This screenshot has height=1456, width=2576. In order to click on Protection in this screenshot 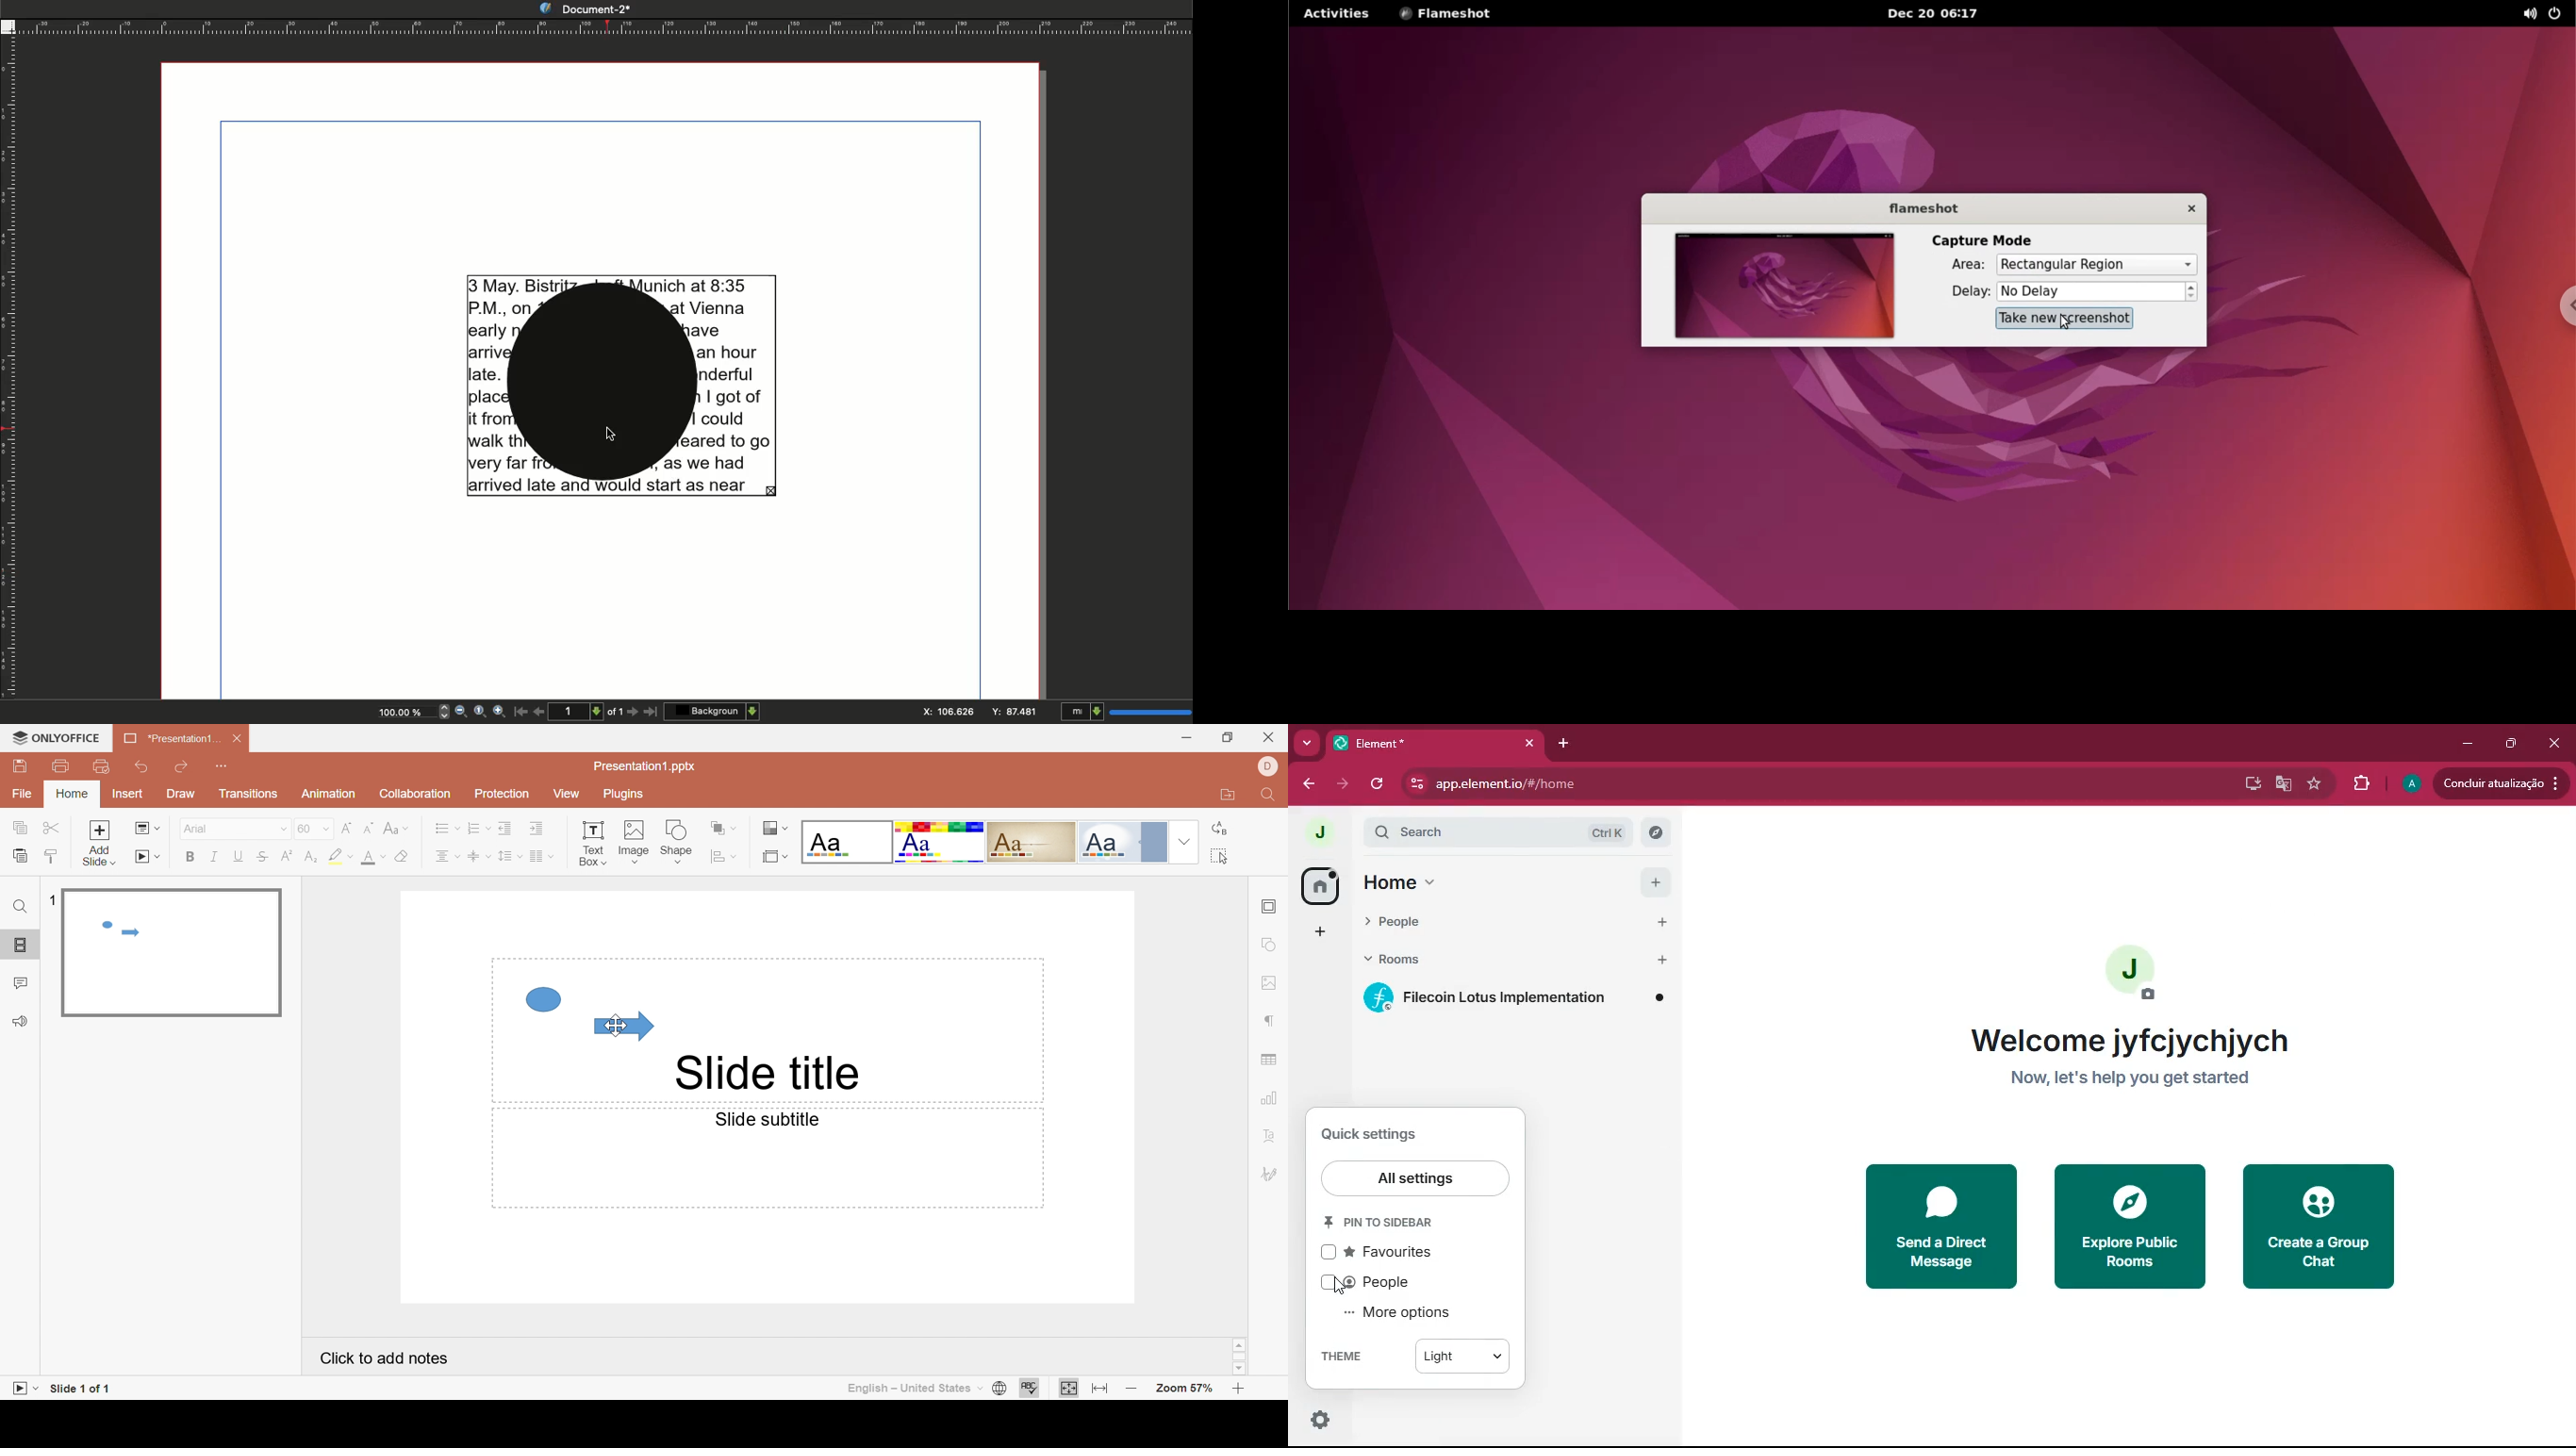, I will do `click(504, 796)`.